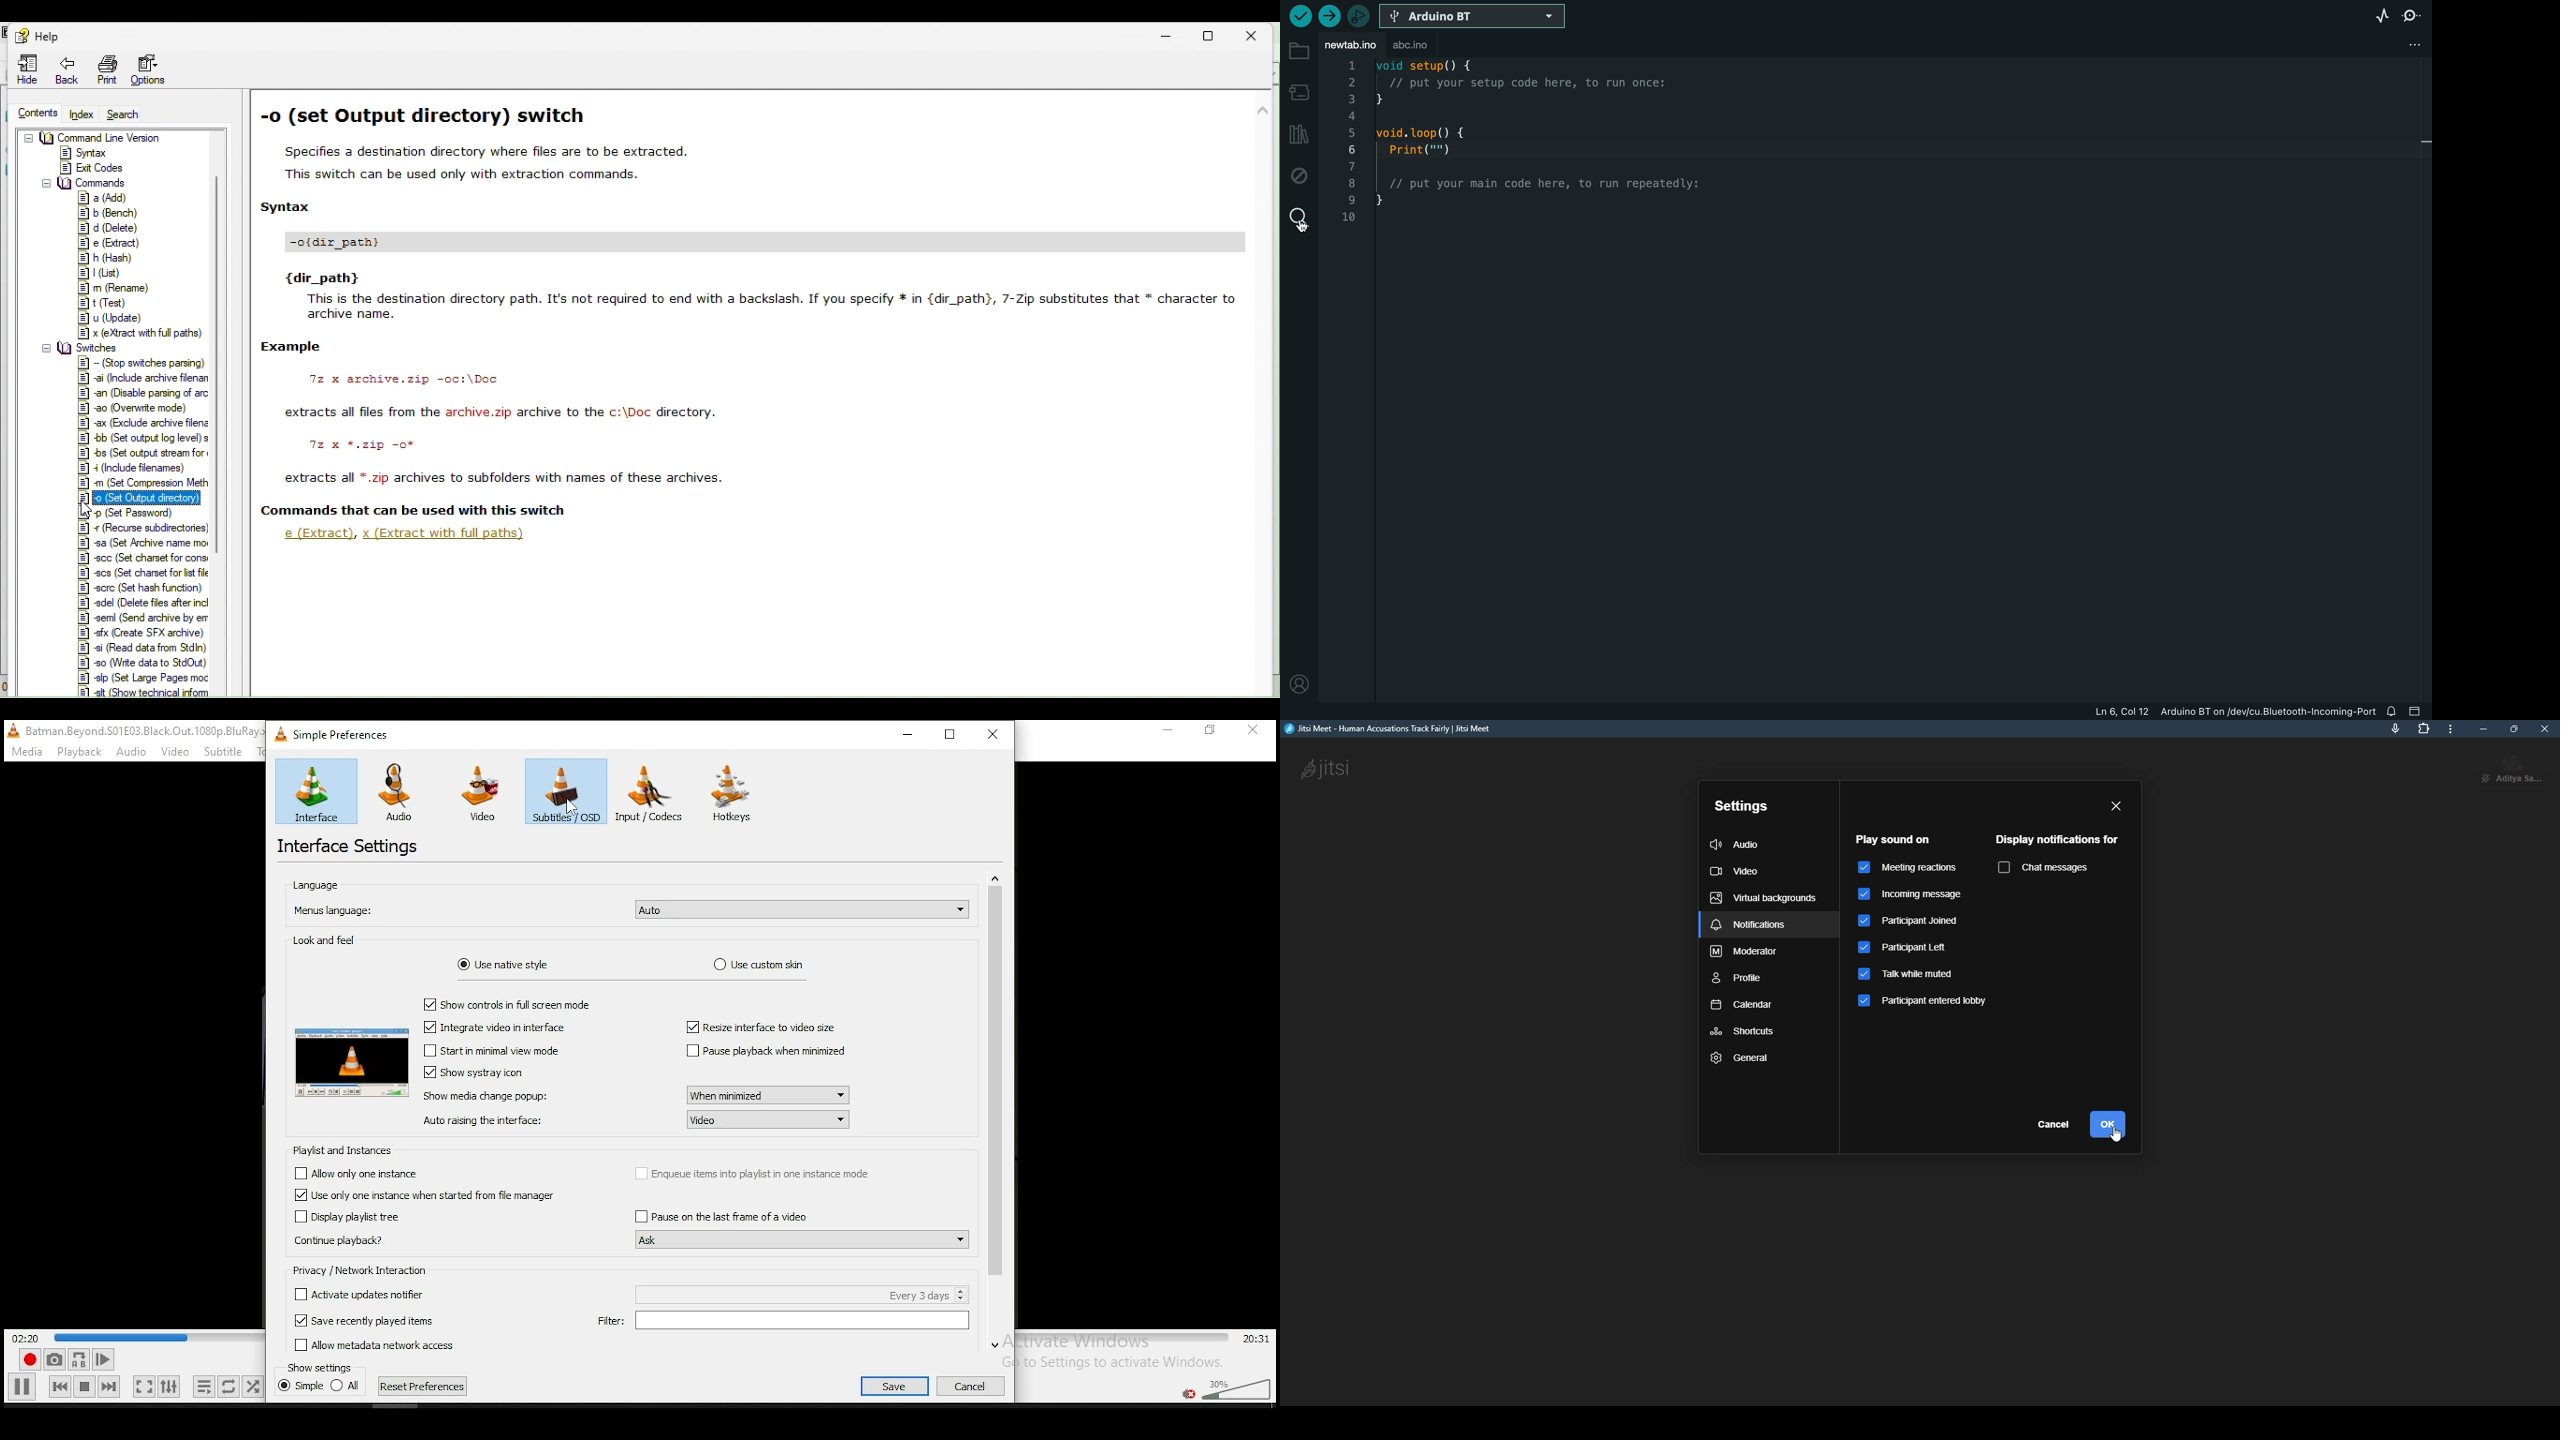 The image size is (2576, 1456). Describe the element at coordinates (402, 794) in the screenshot. I see `audio` at that location.